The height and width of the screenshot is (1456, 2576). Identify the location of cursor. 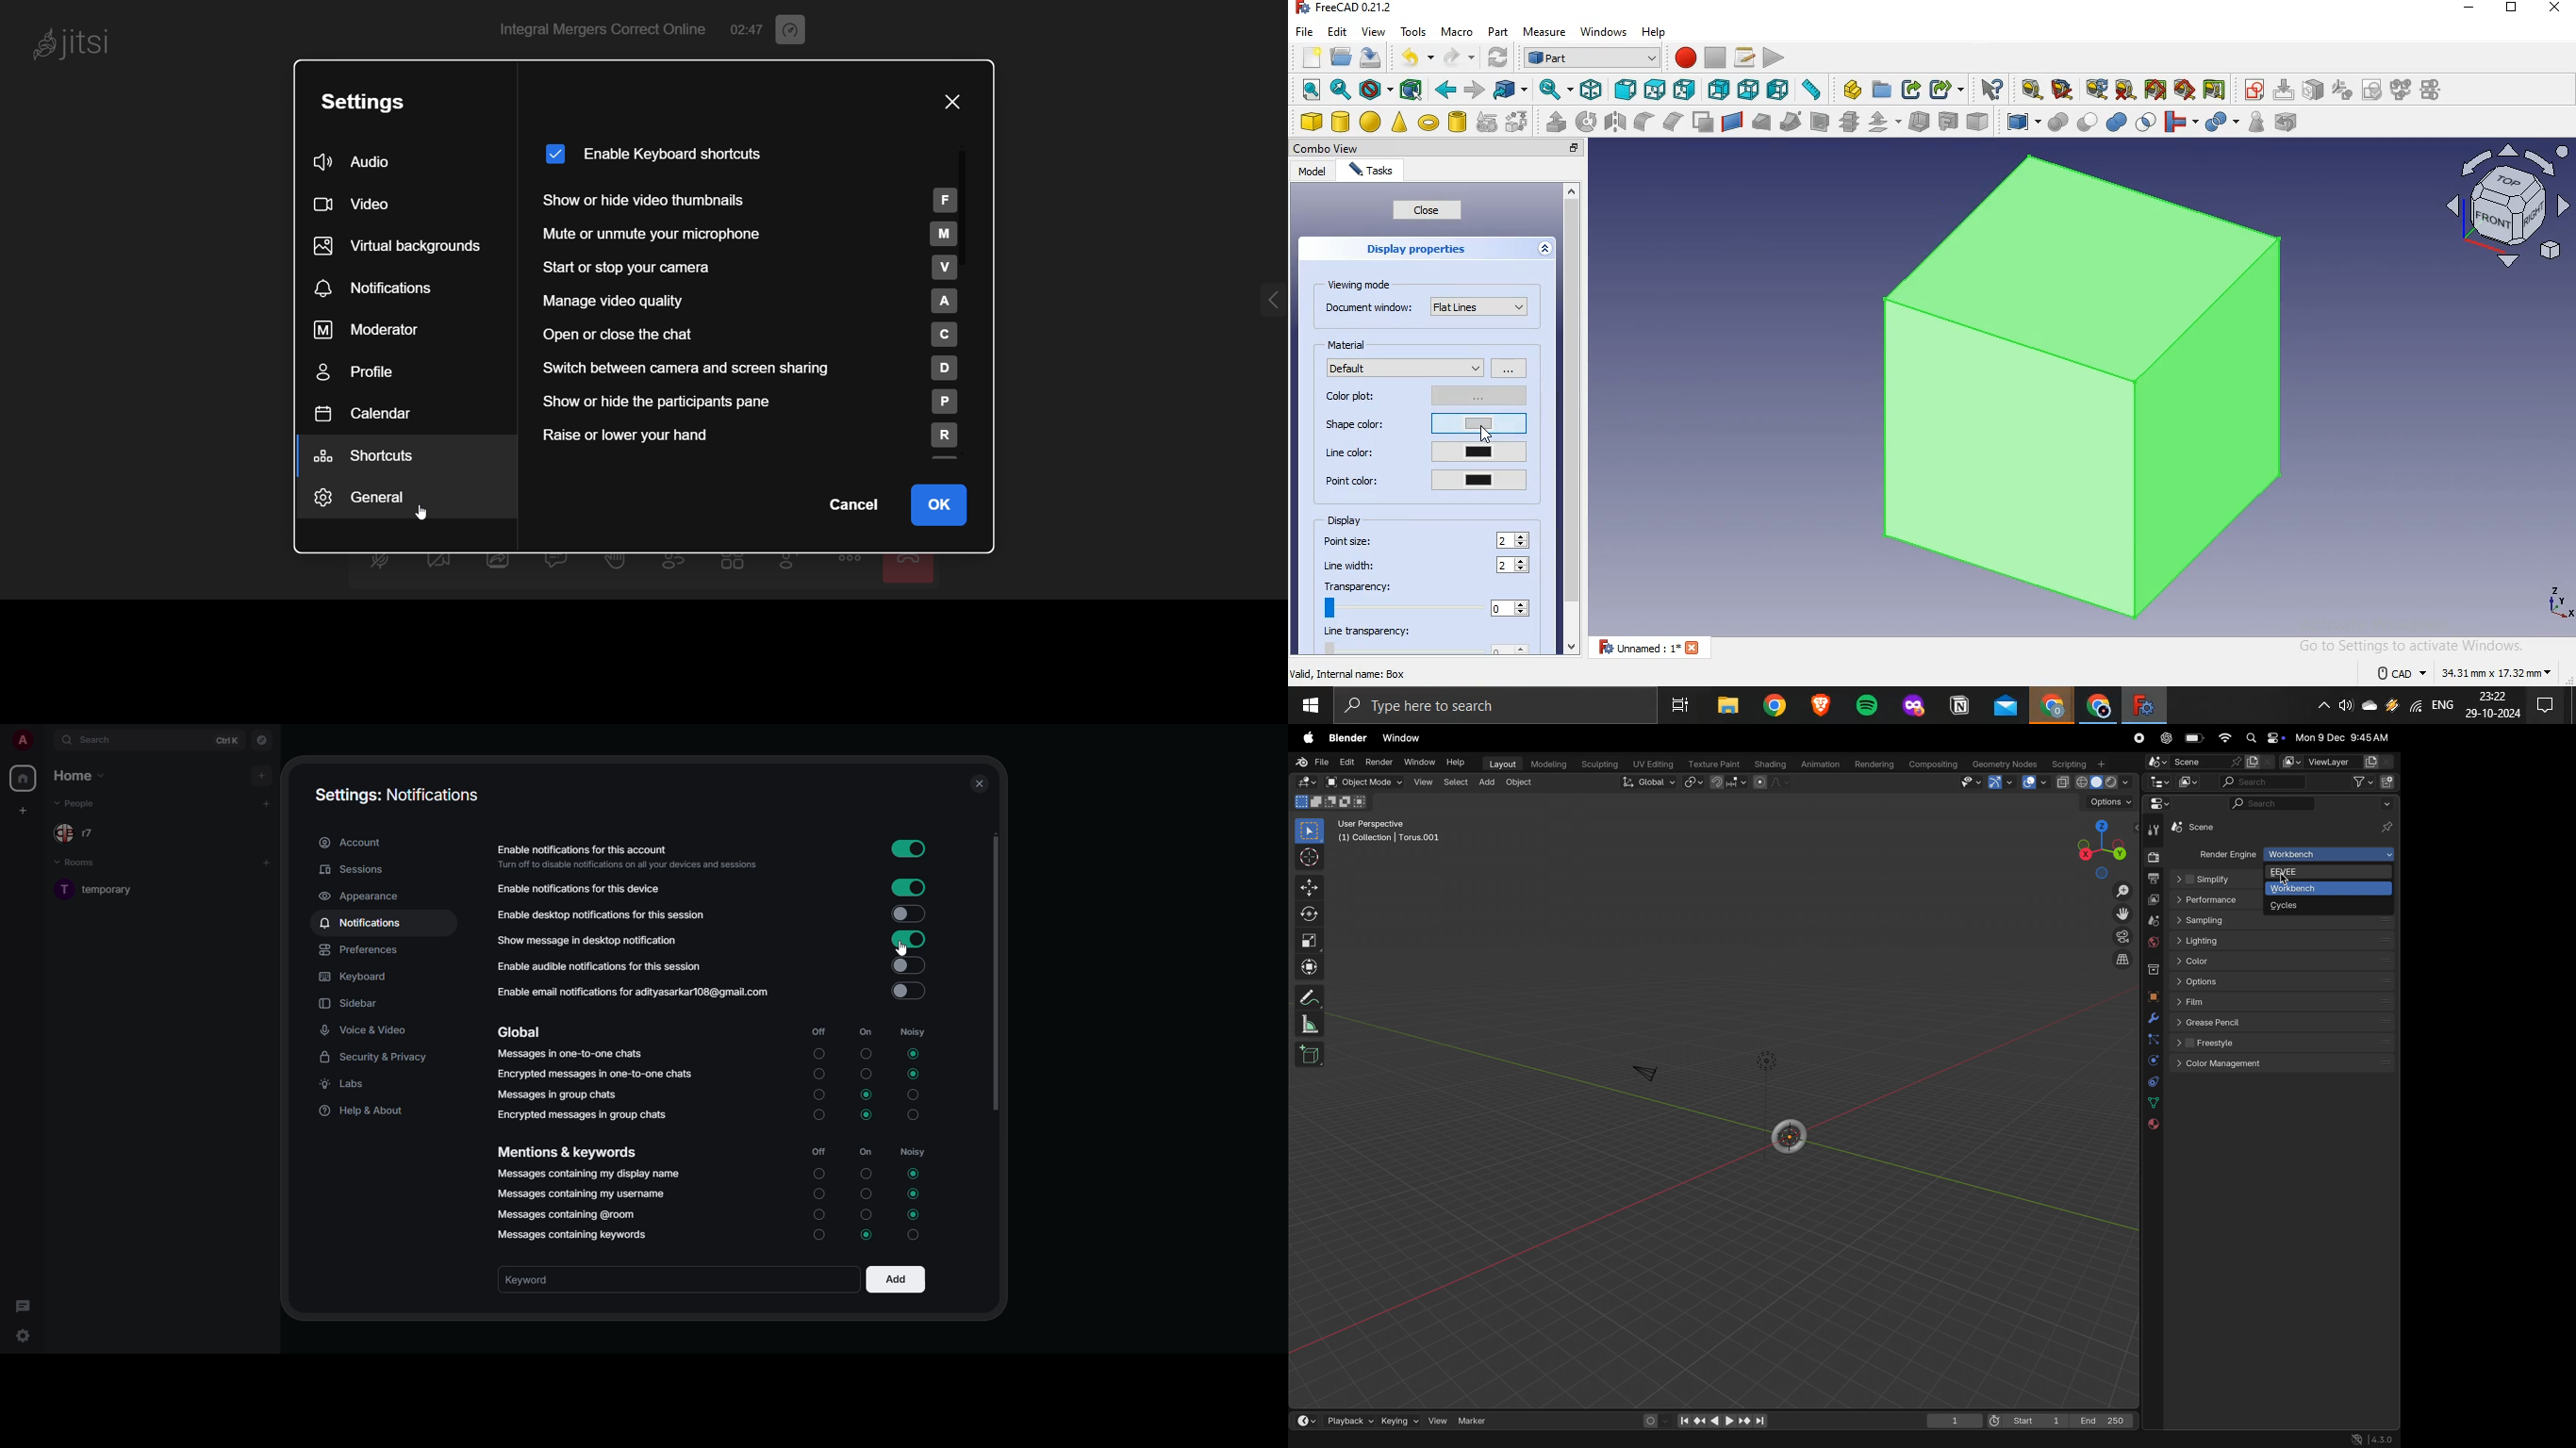
(2284, 879).